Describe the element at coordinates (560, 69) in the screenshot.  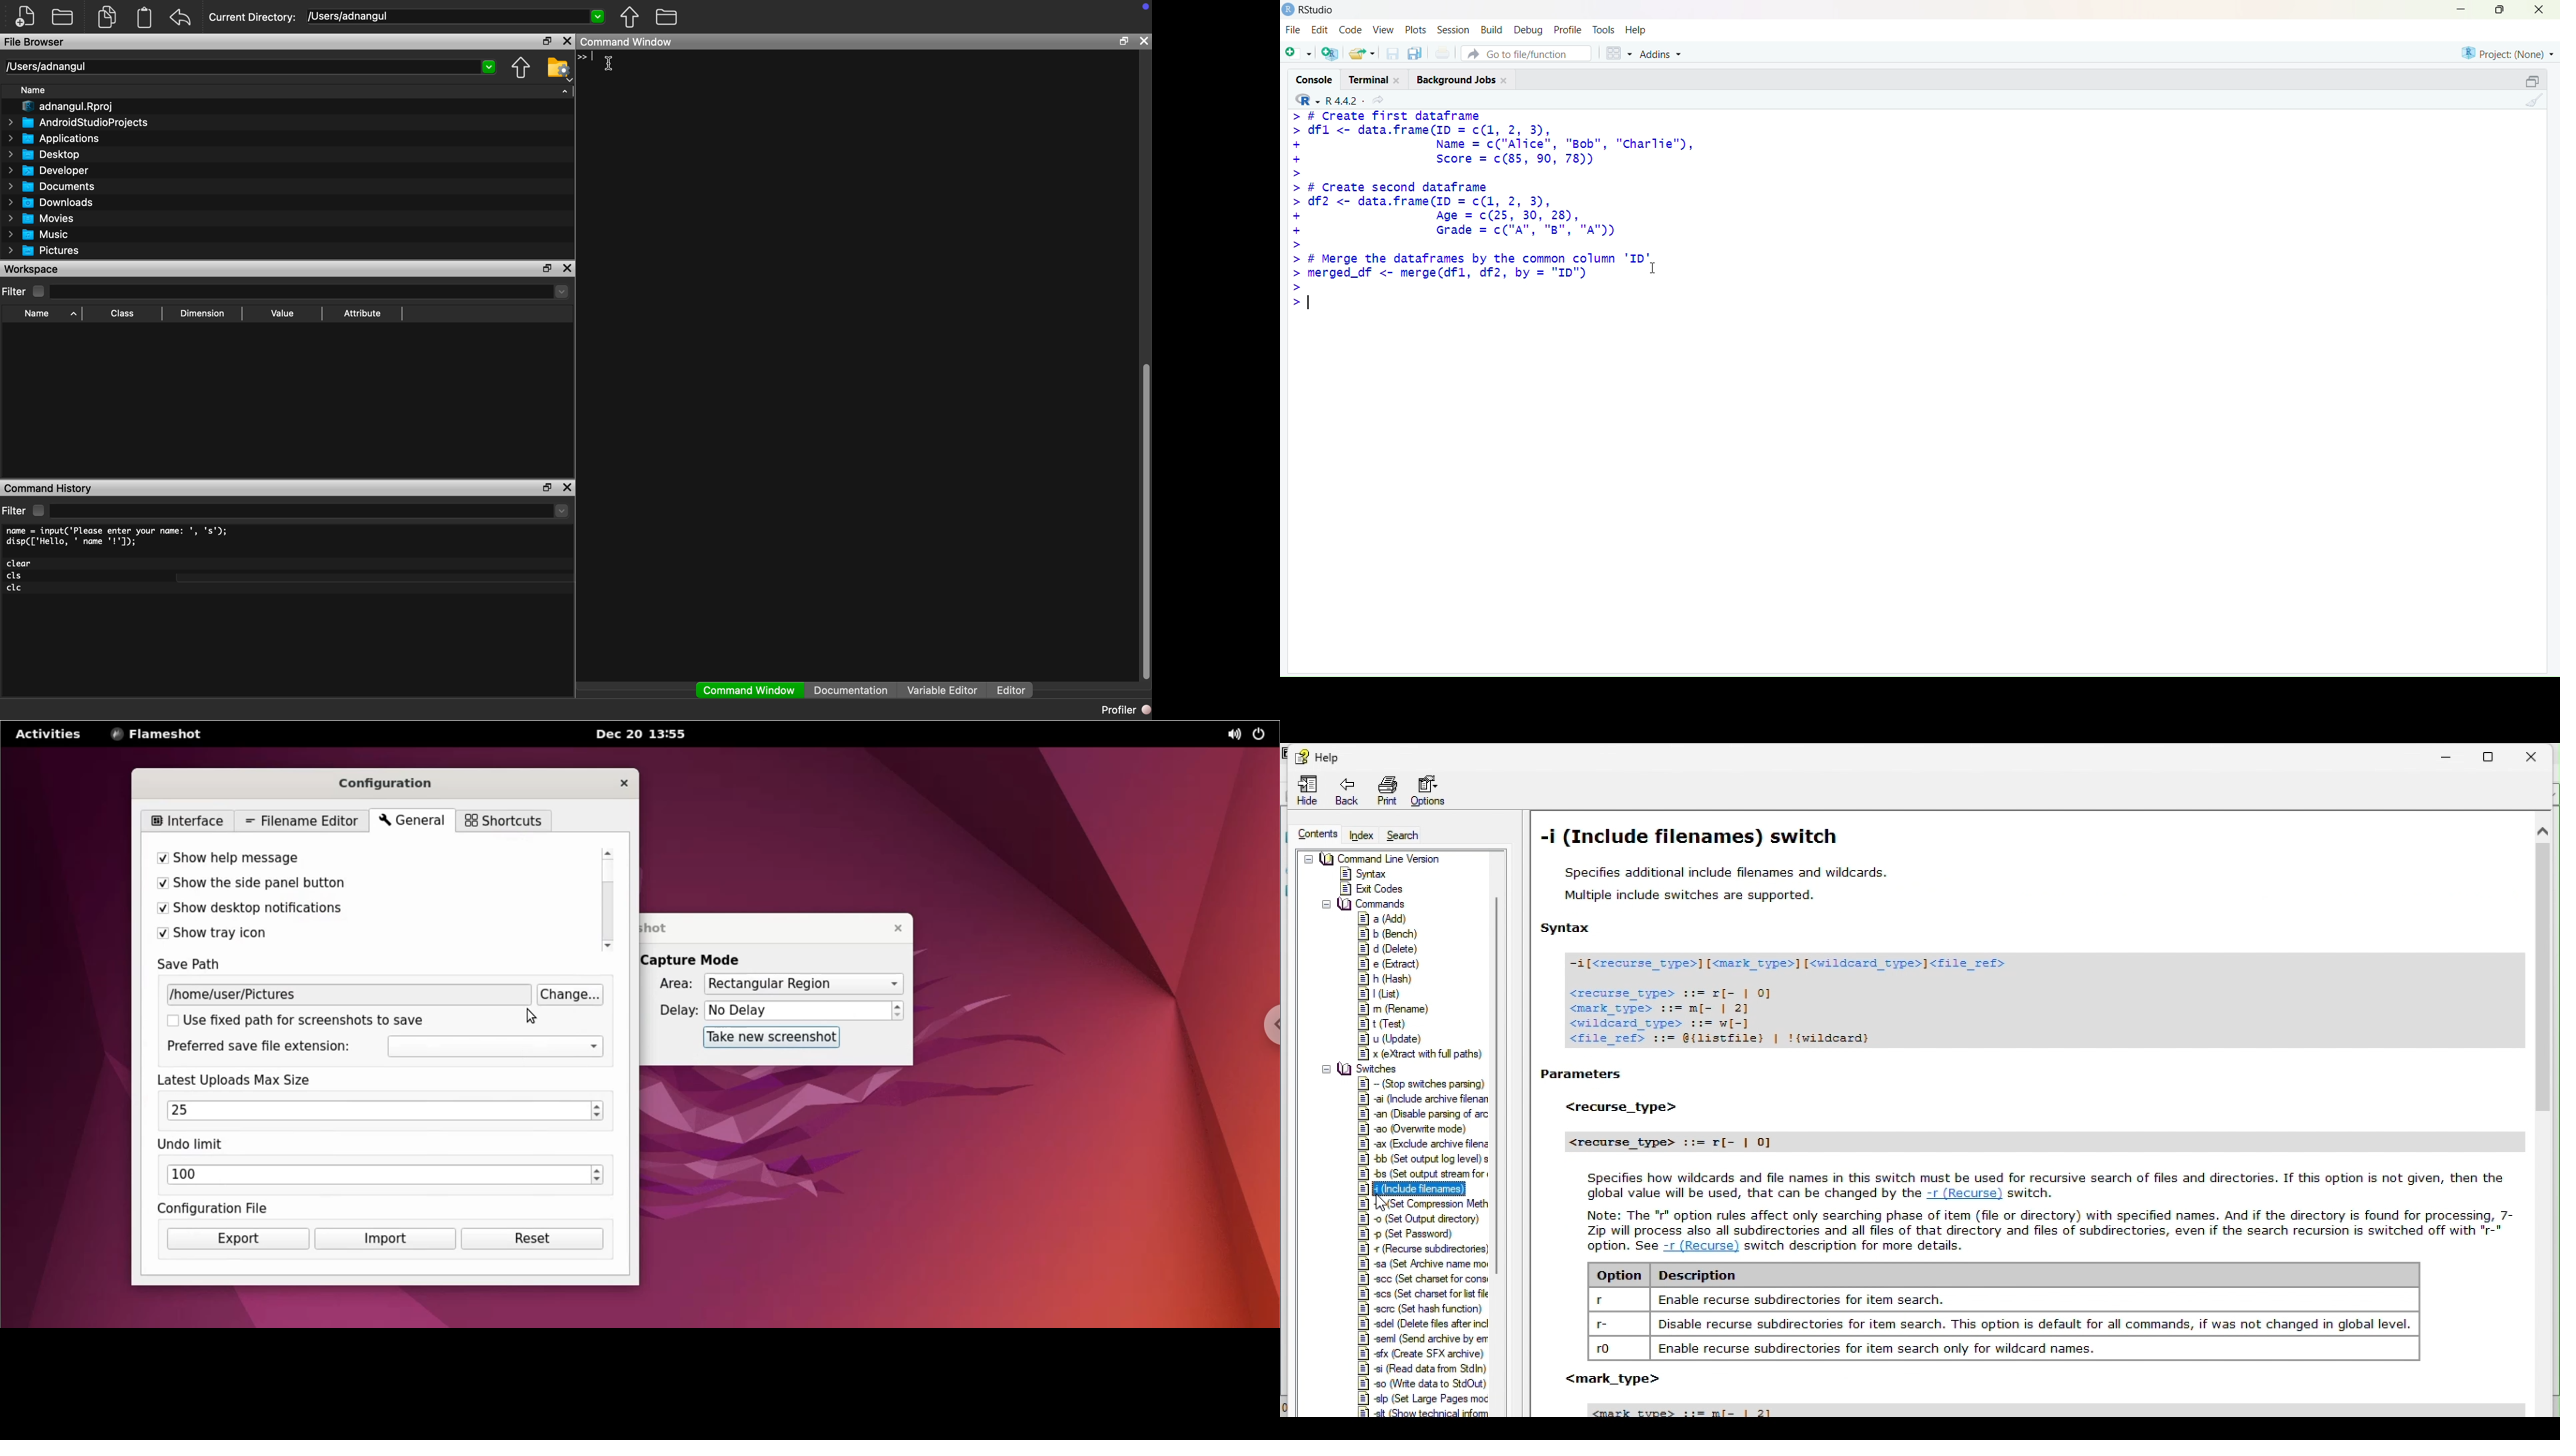
I see `Folder settings` at that location.